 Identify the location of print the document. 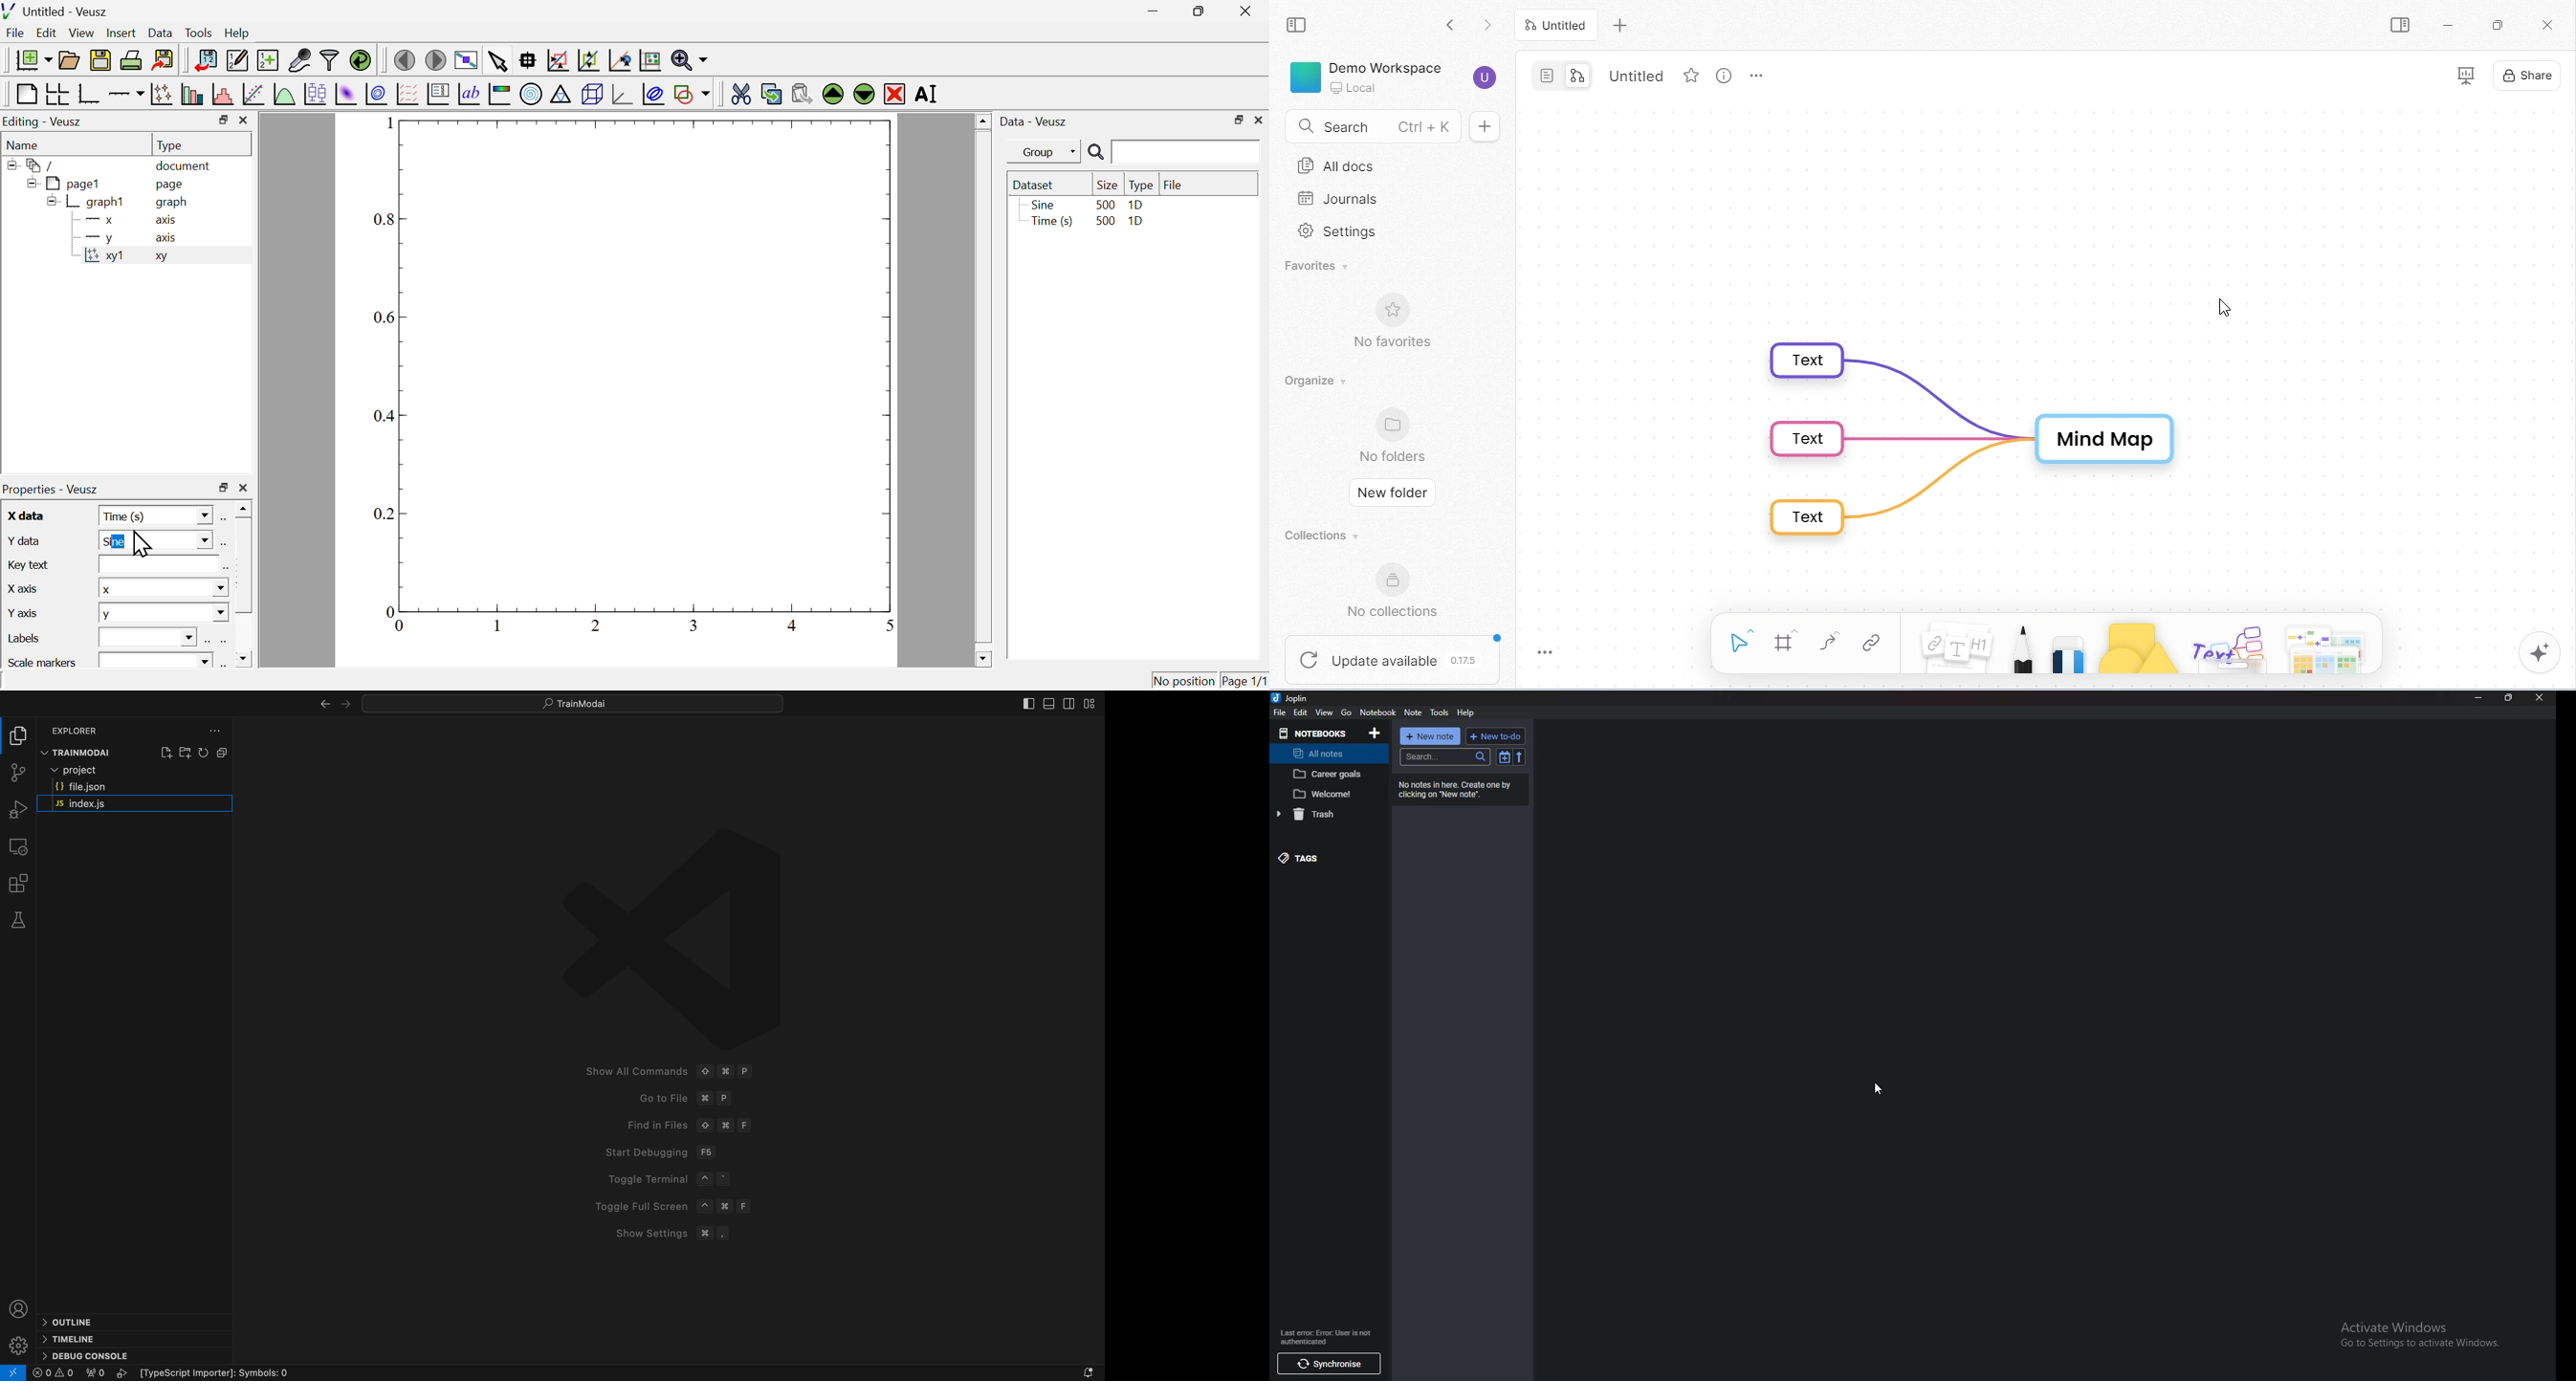
(132, 60).